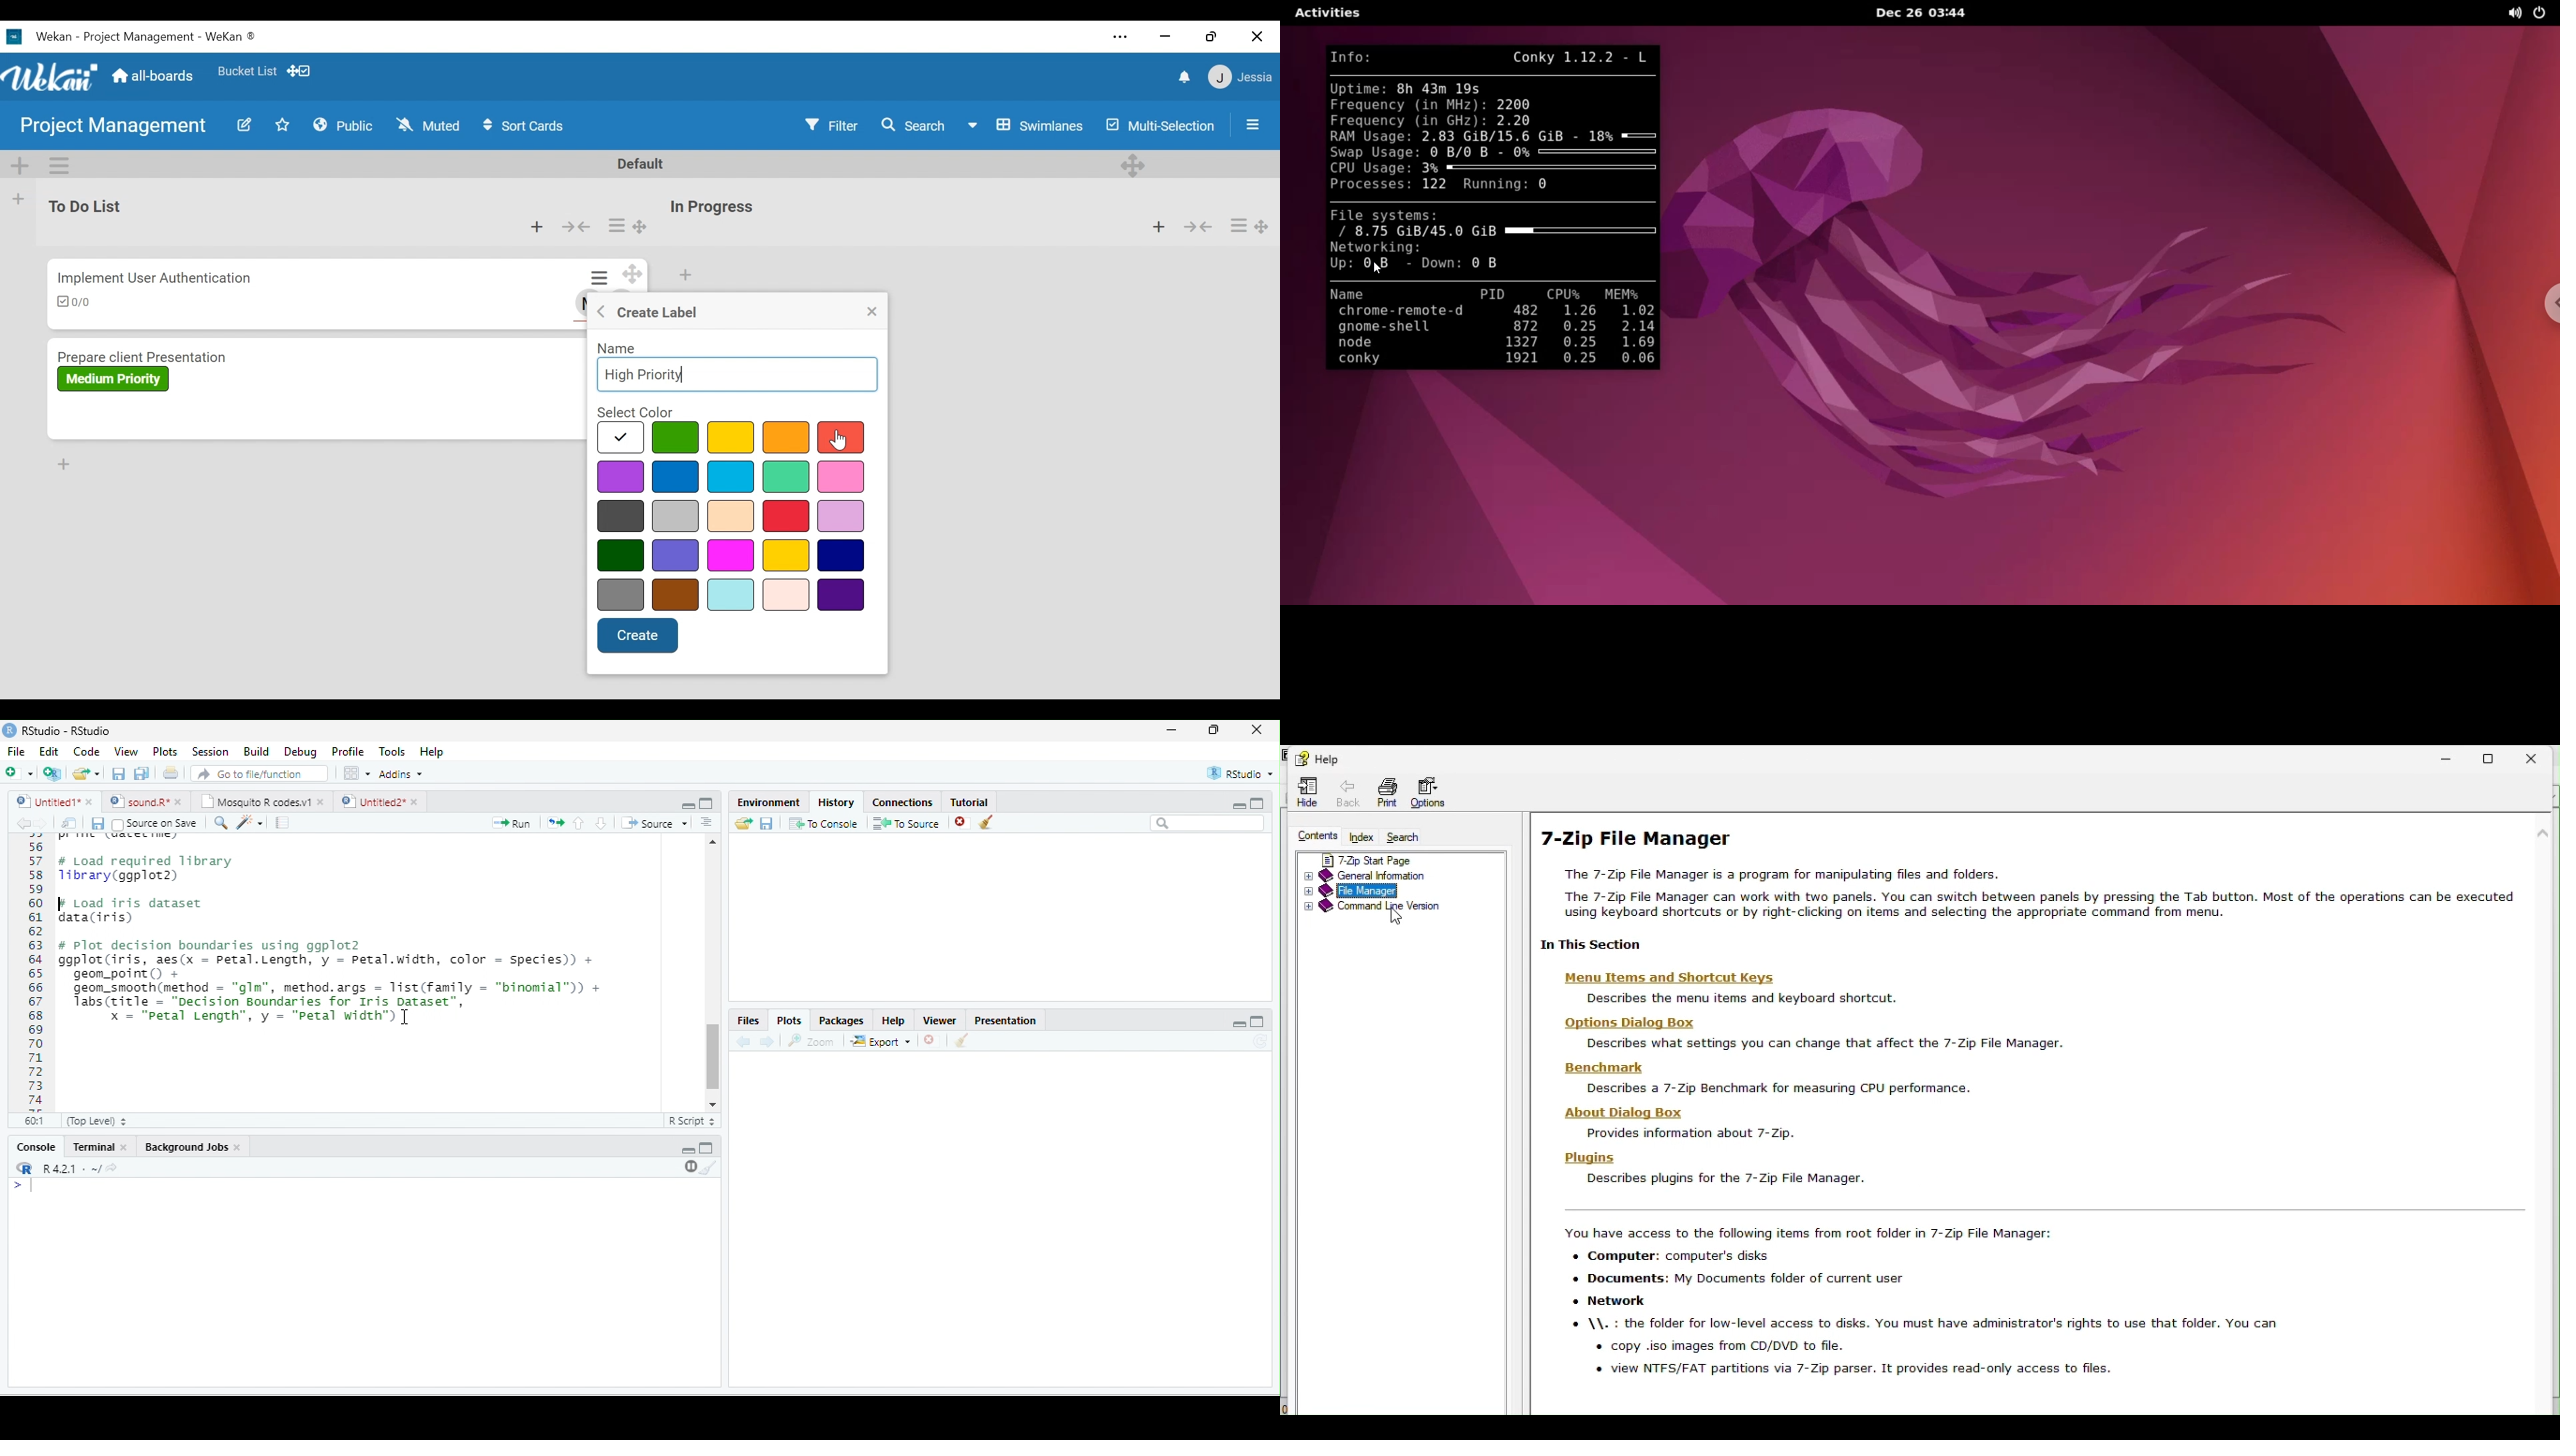 Image resolution: width=2576 pixels, height=1456 pixels. I want to click on new file, so click(19, 772).